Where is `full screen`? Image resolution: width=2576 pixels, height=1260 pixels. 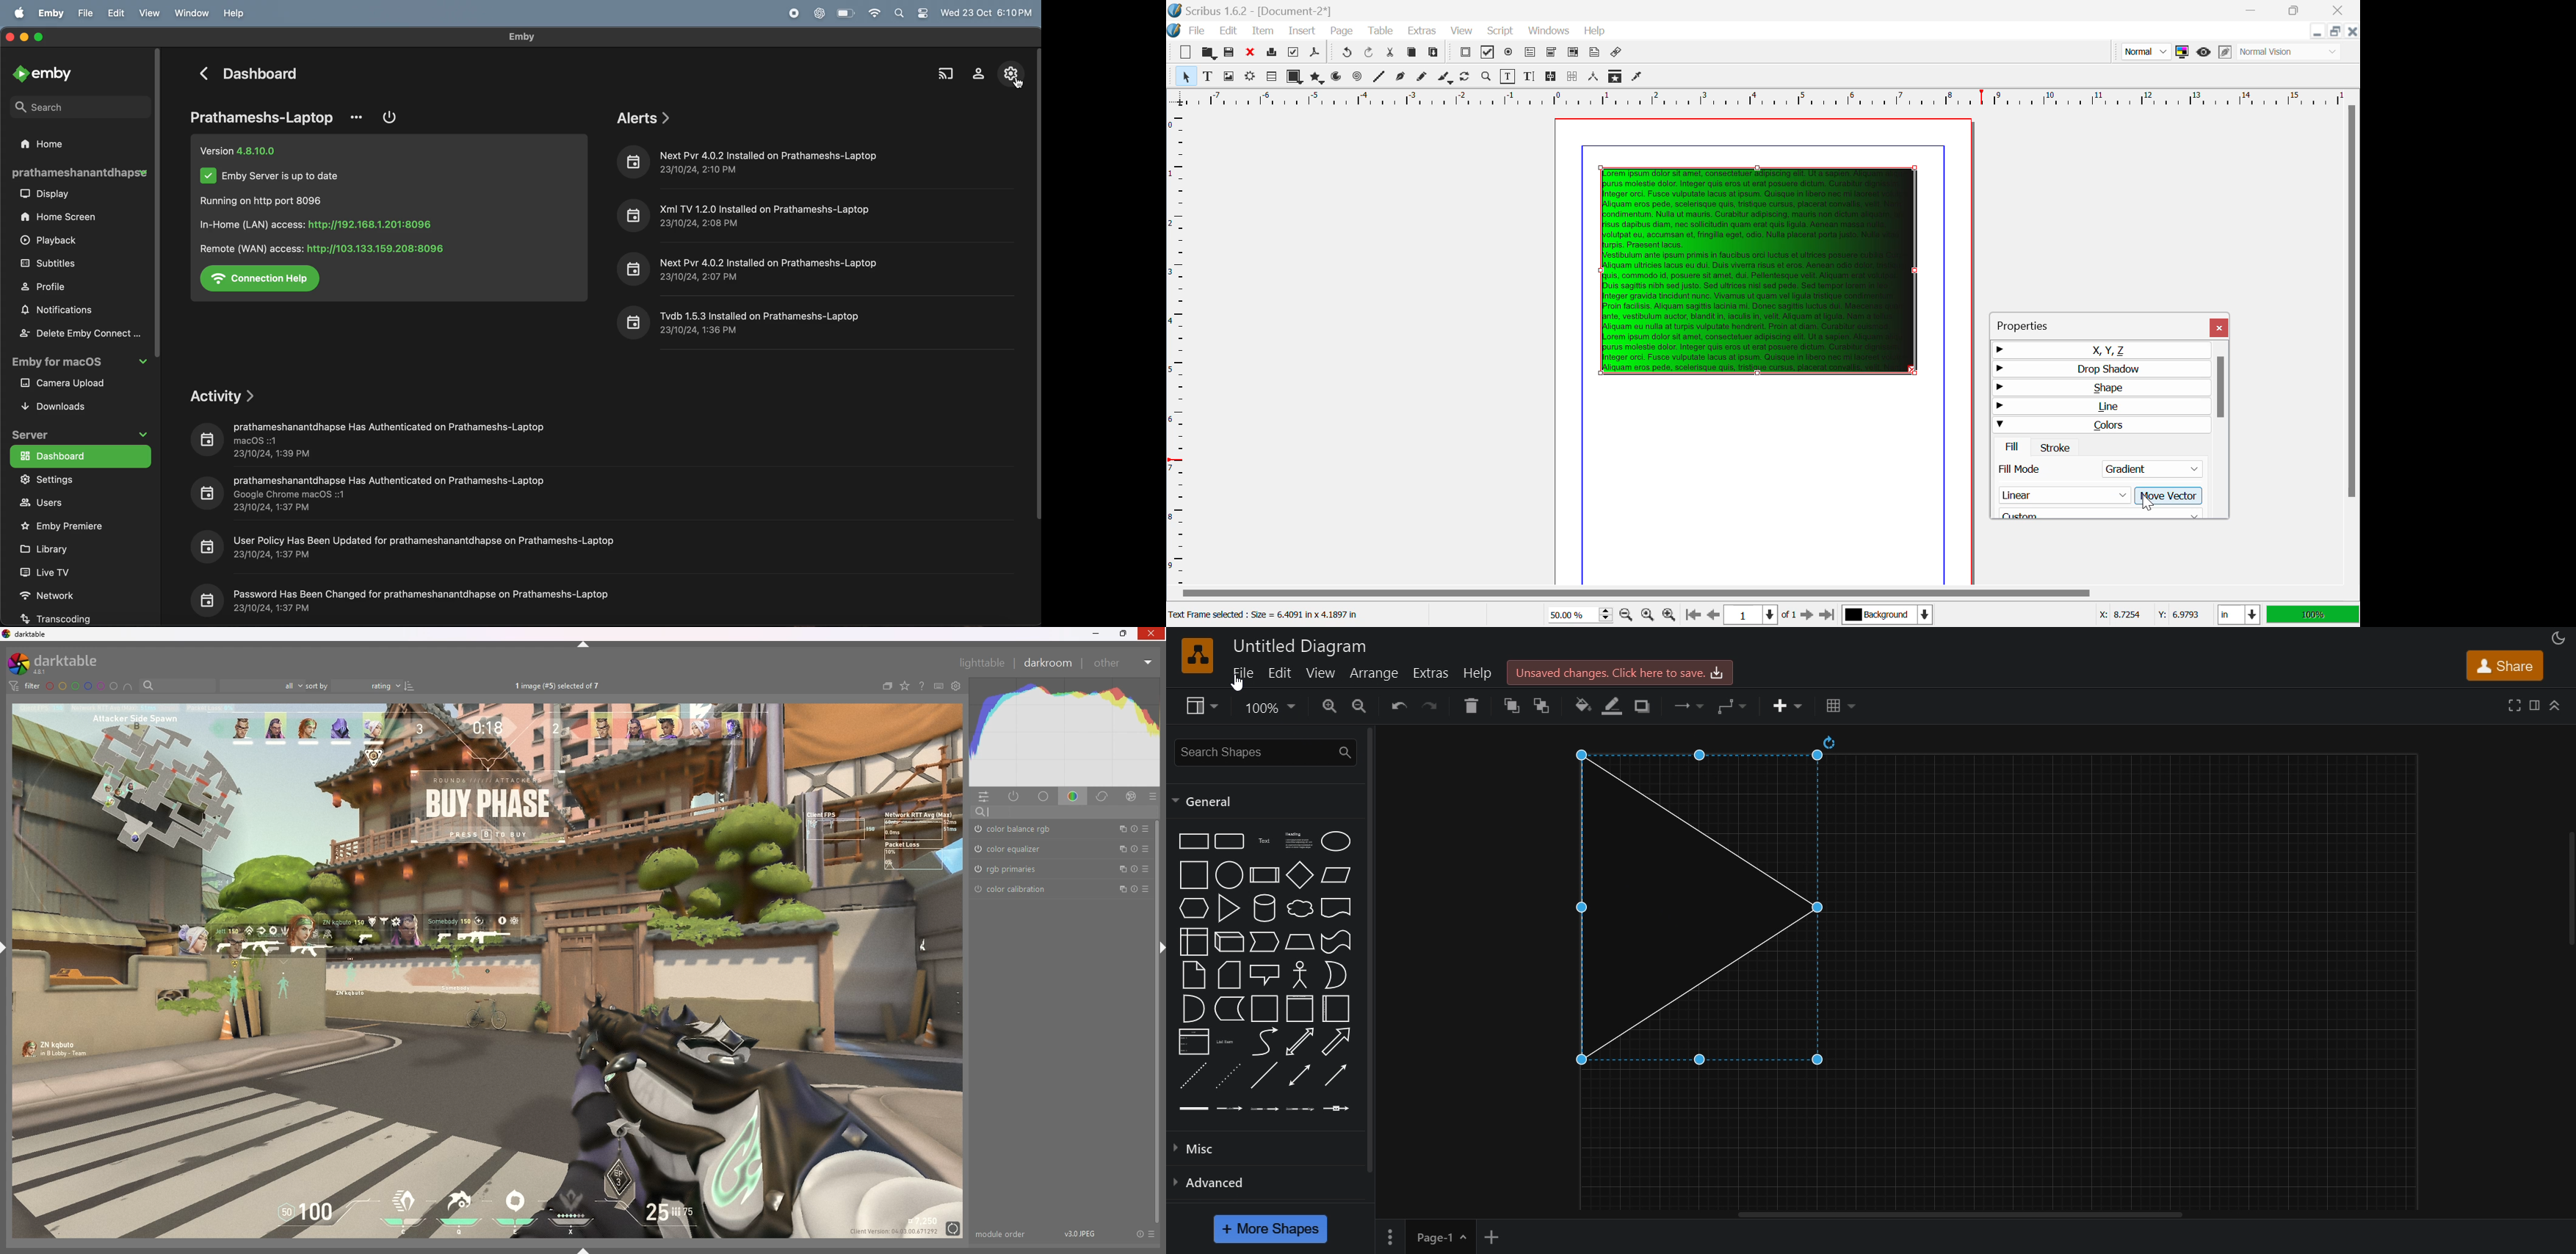 full screen is located at coordinates (2512, 706).